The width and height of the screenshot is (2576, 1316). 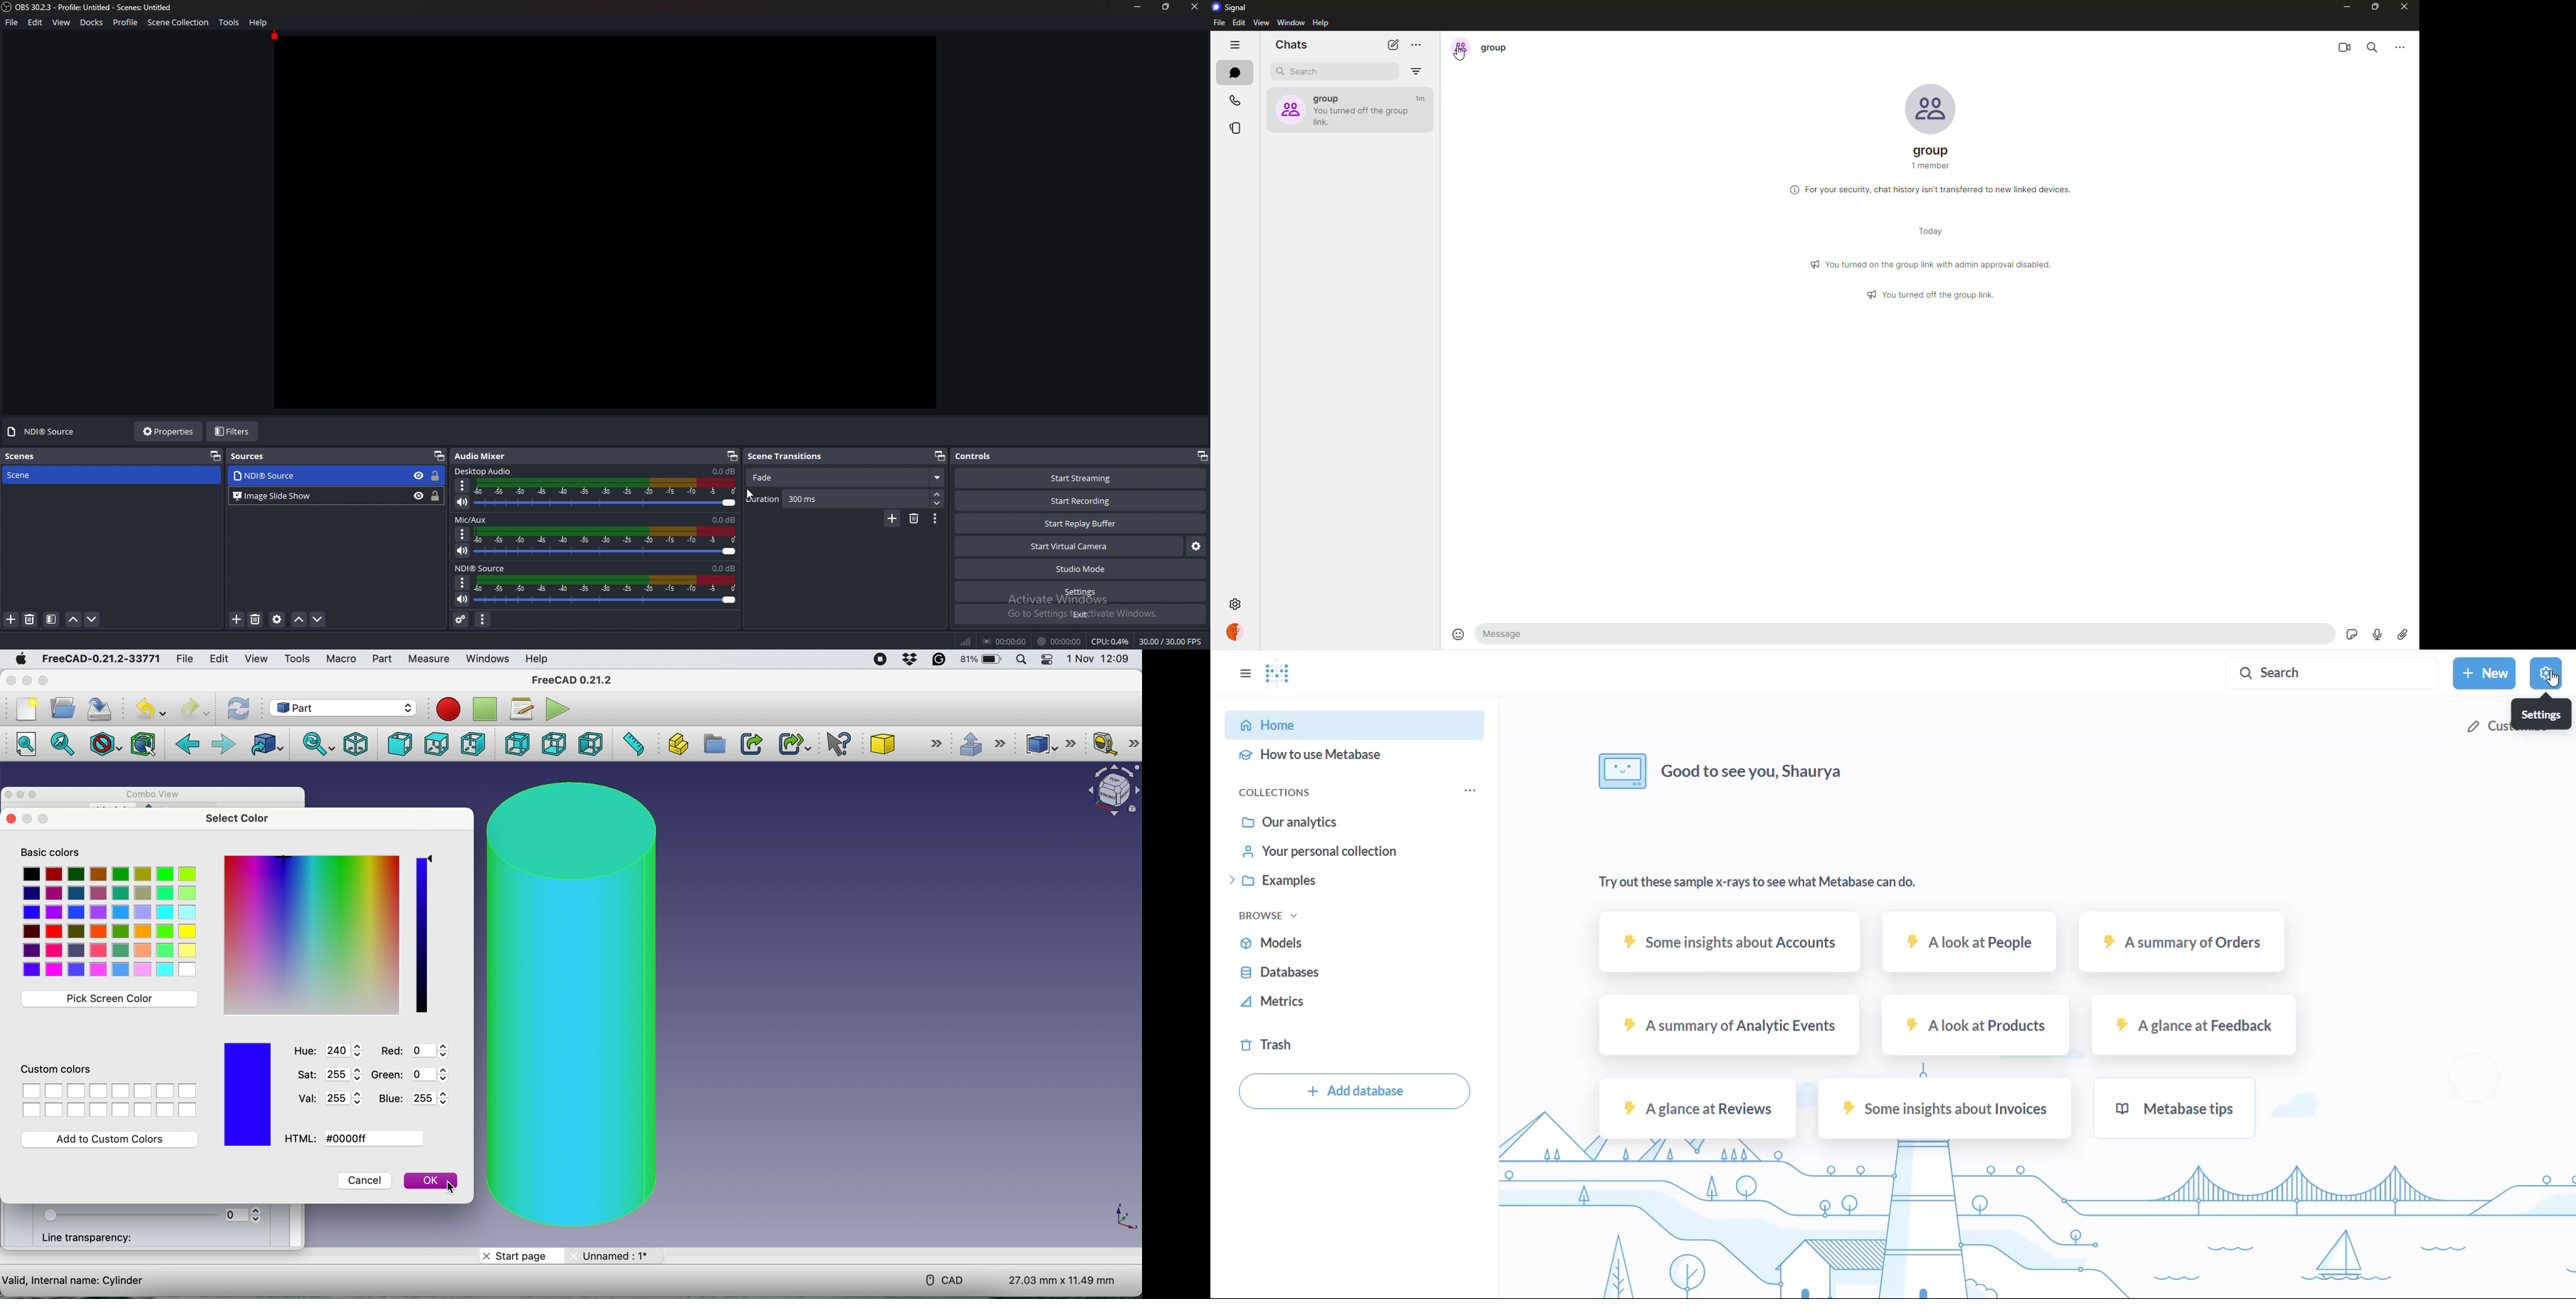 What do you see at coordinates (1109, 638) in the screenshot?
I see `CPu` at bounding box center [1109, 638].